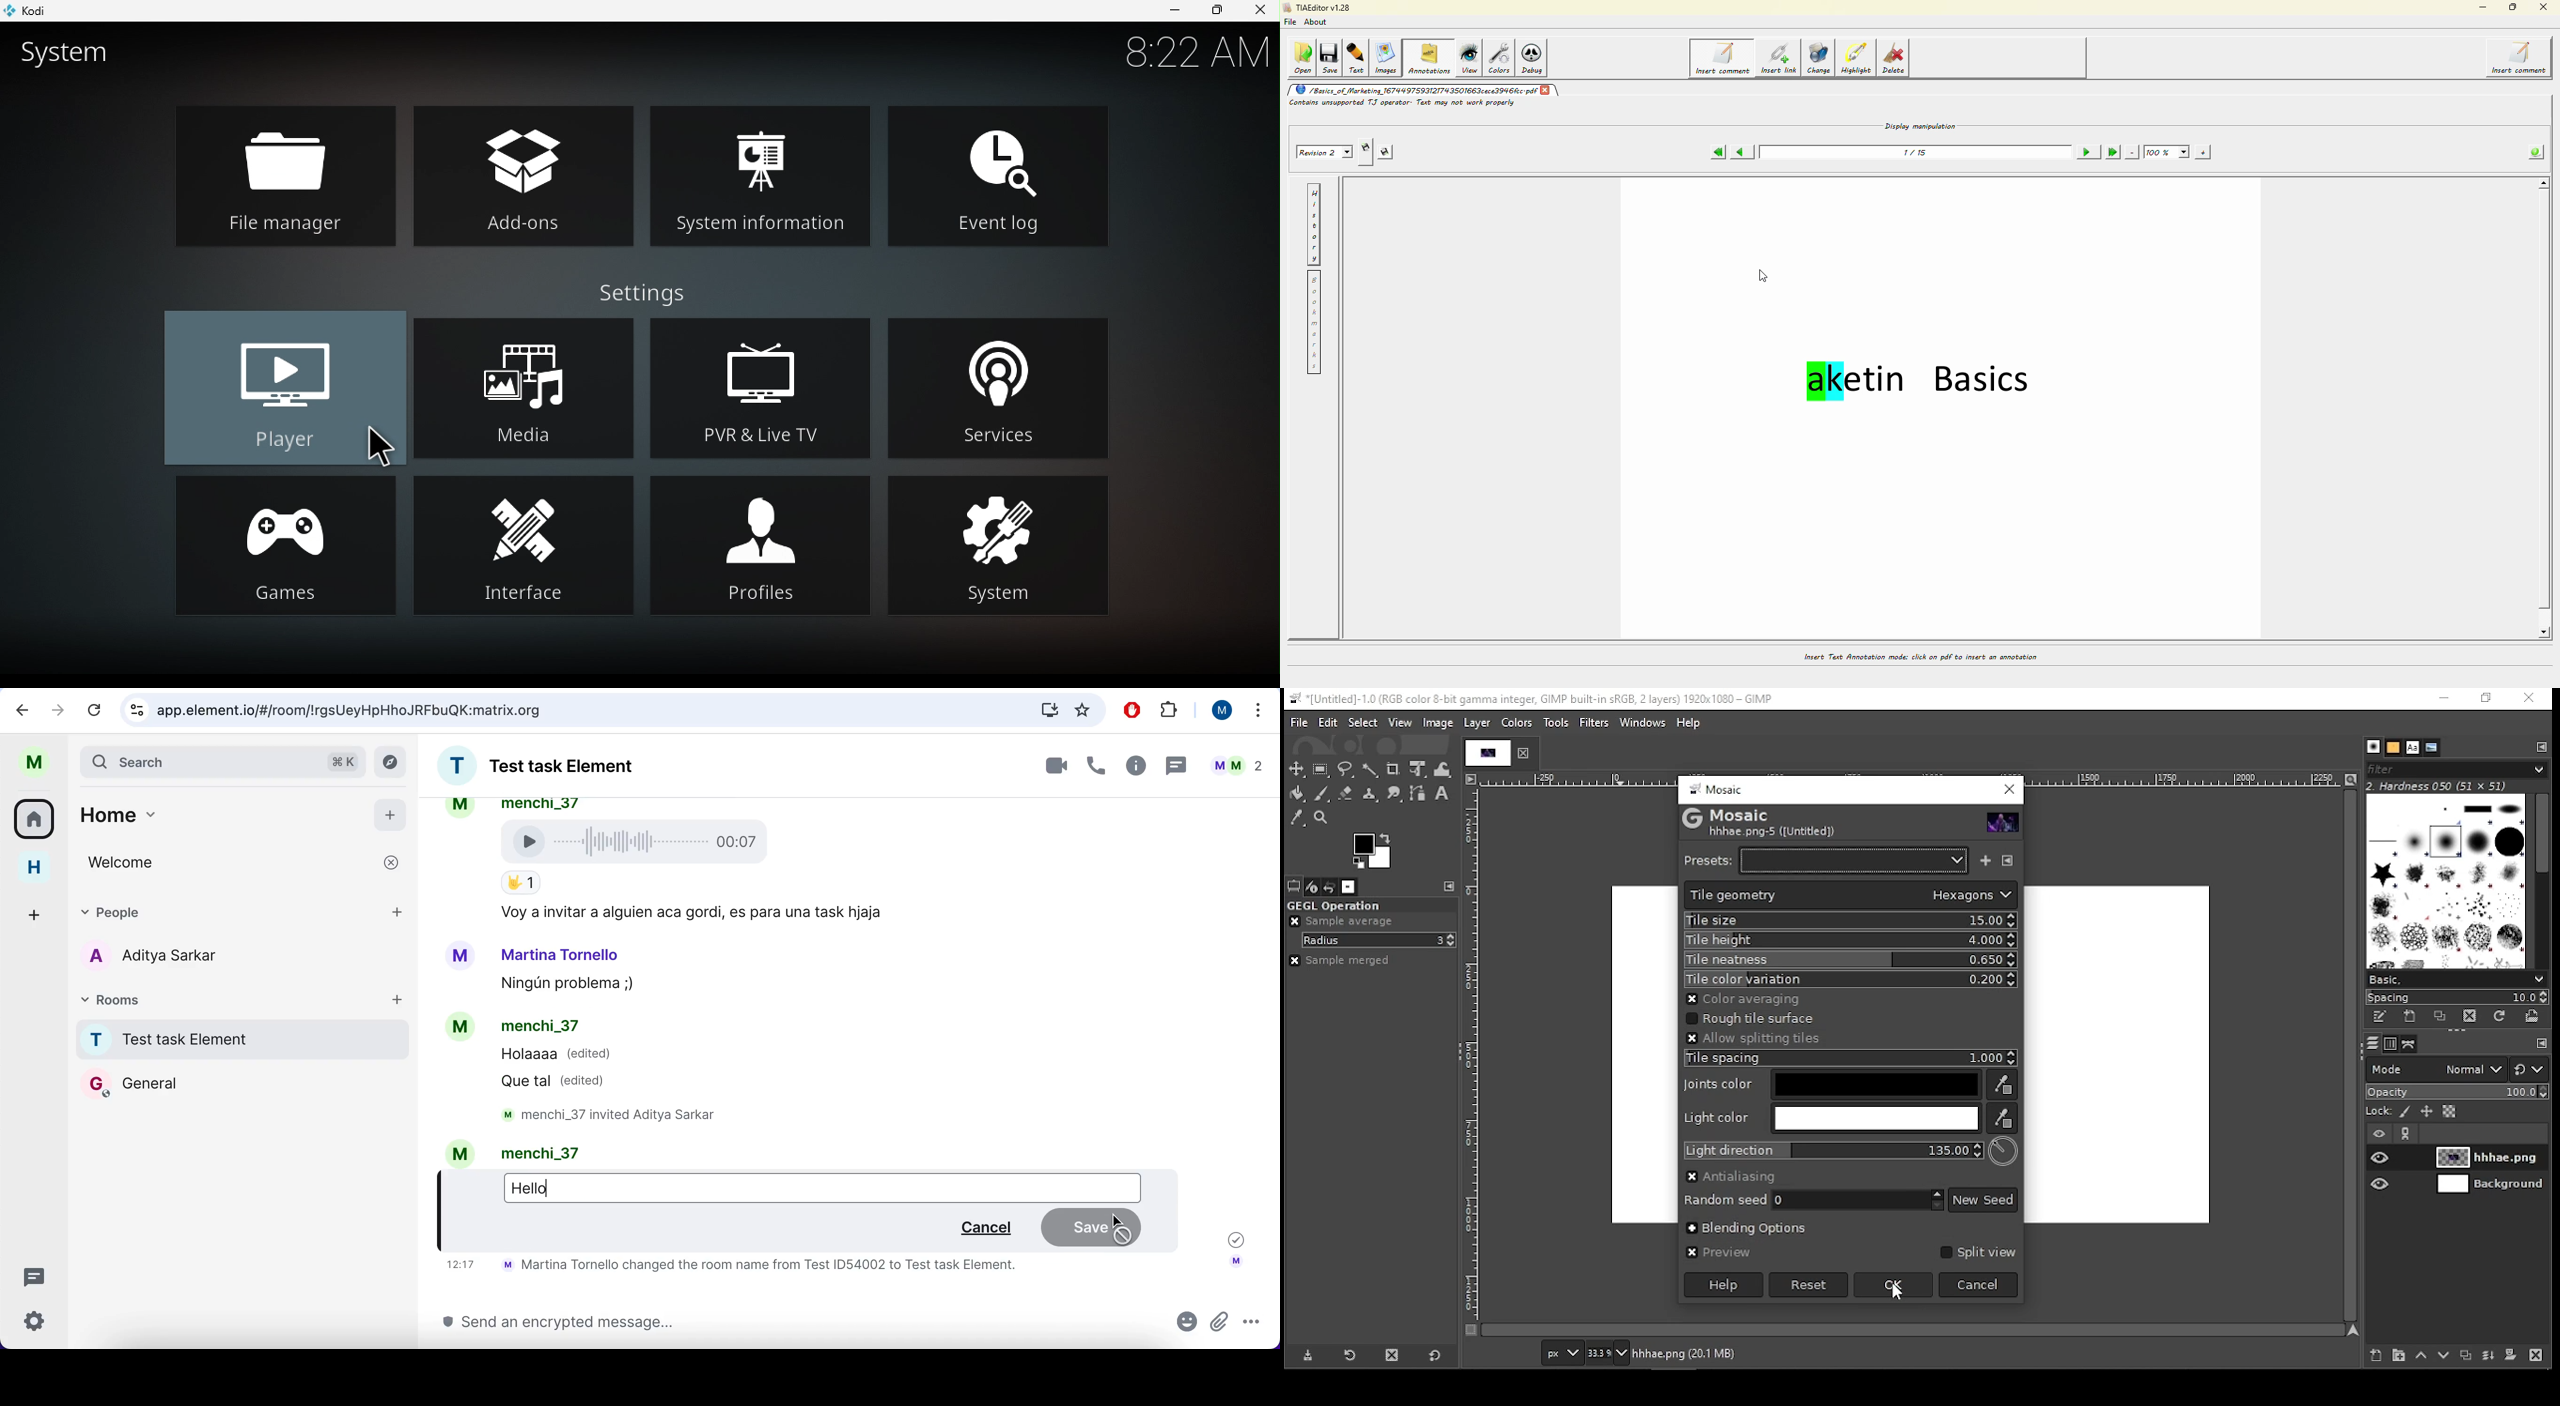 The width and height of the screenshot is (2576, 1428). What do you see at coordinates (527, 384) in the screenshot?
I see `Media` at bounding box center [527, 384].